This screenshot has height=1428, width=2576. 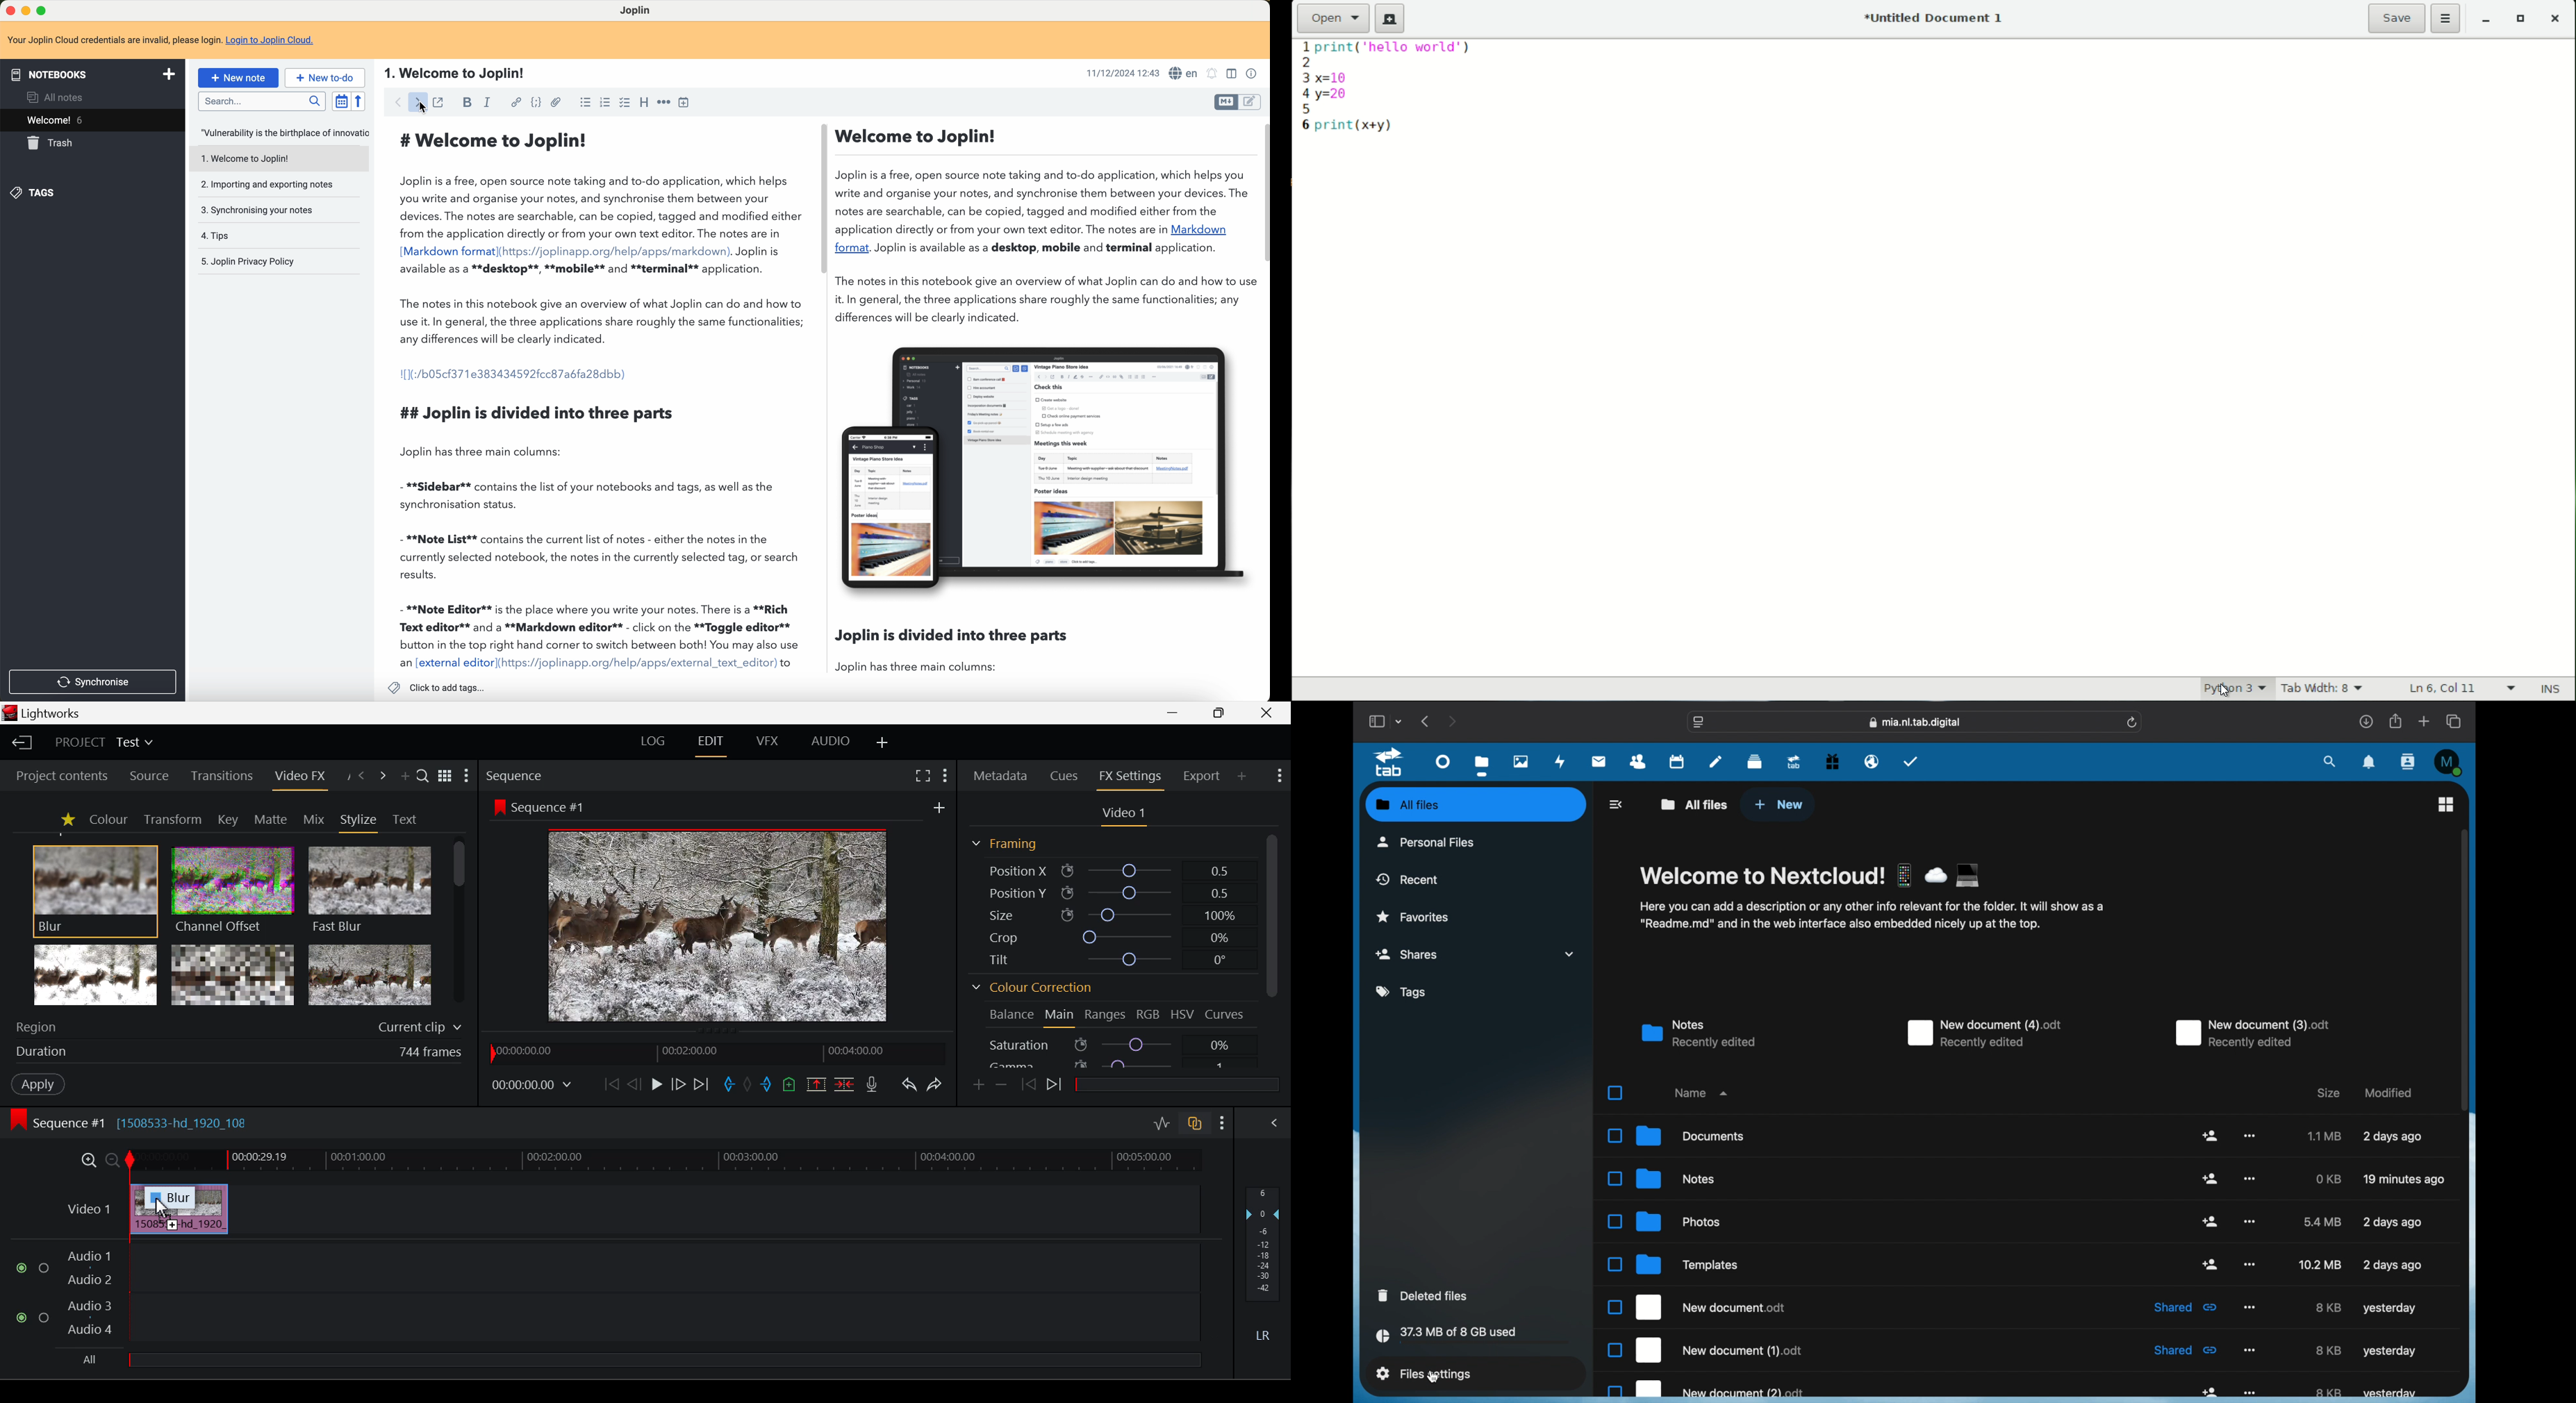 I want to click on shared, so click(x=2185, y=1307).